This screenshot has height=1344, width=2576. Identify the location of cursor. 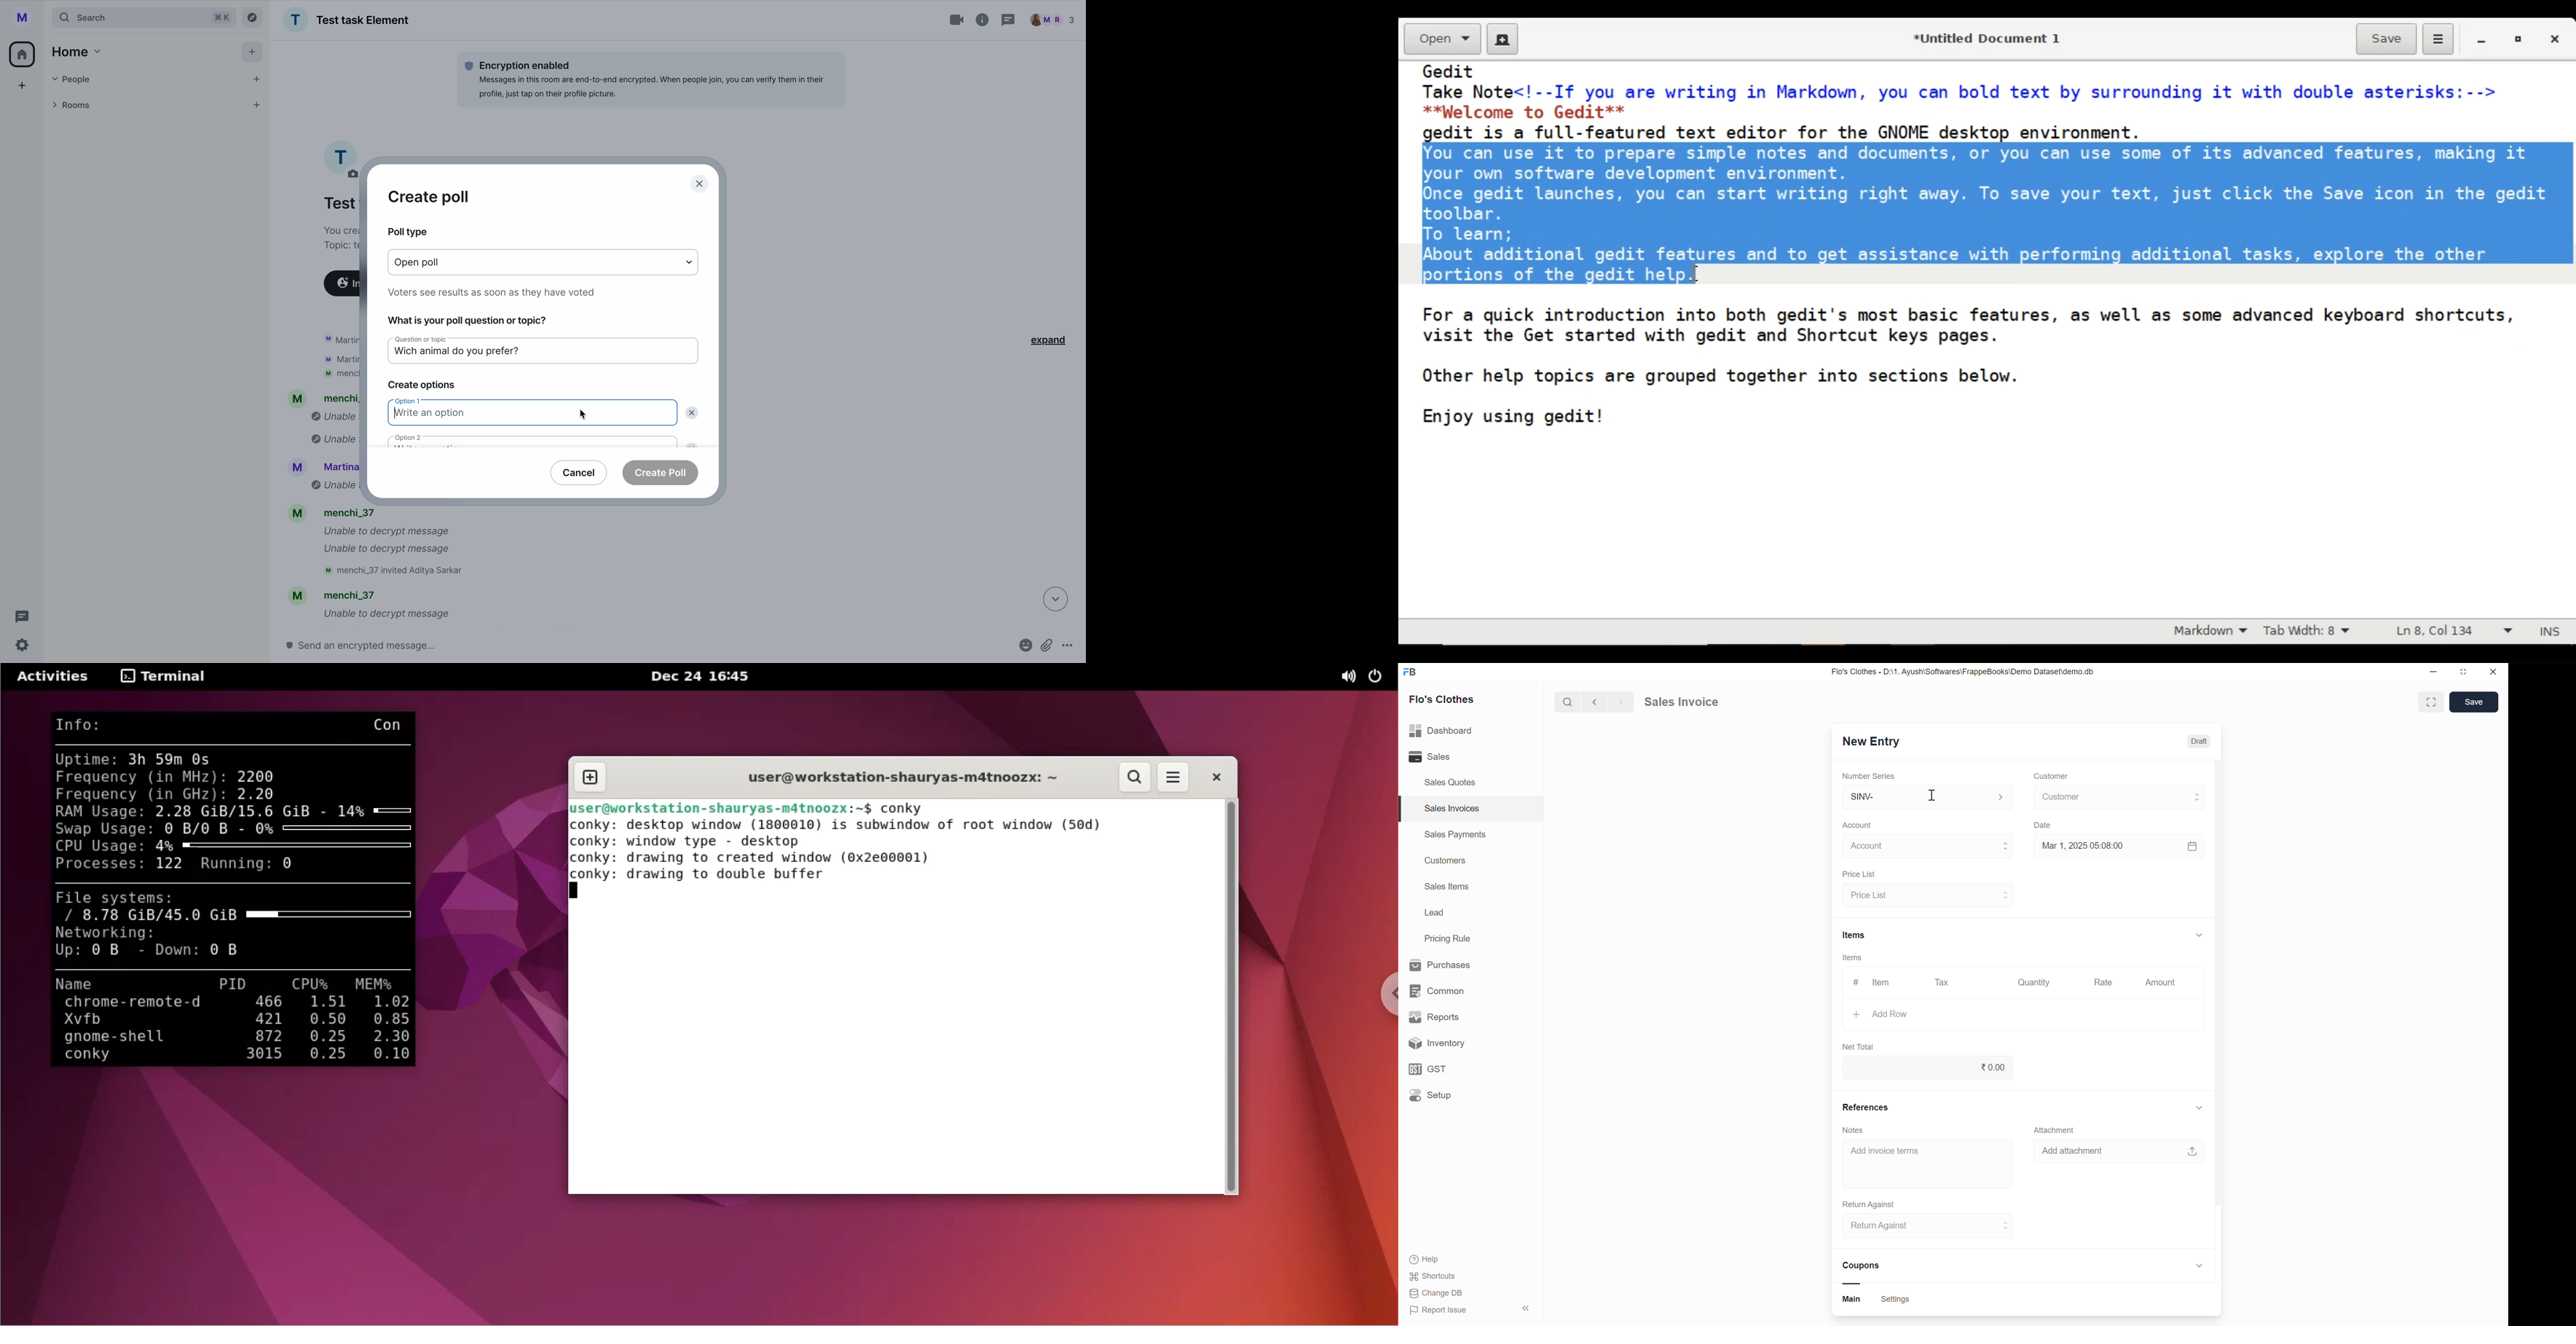
(583, 412).